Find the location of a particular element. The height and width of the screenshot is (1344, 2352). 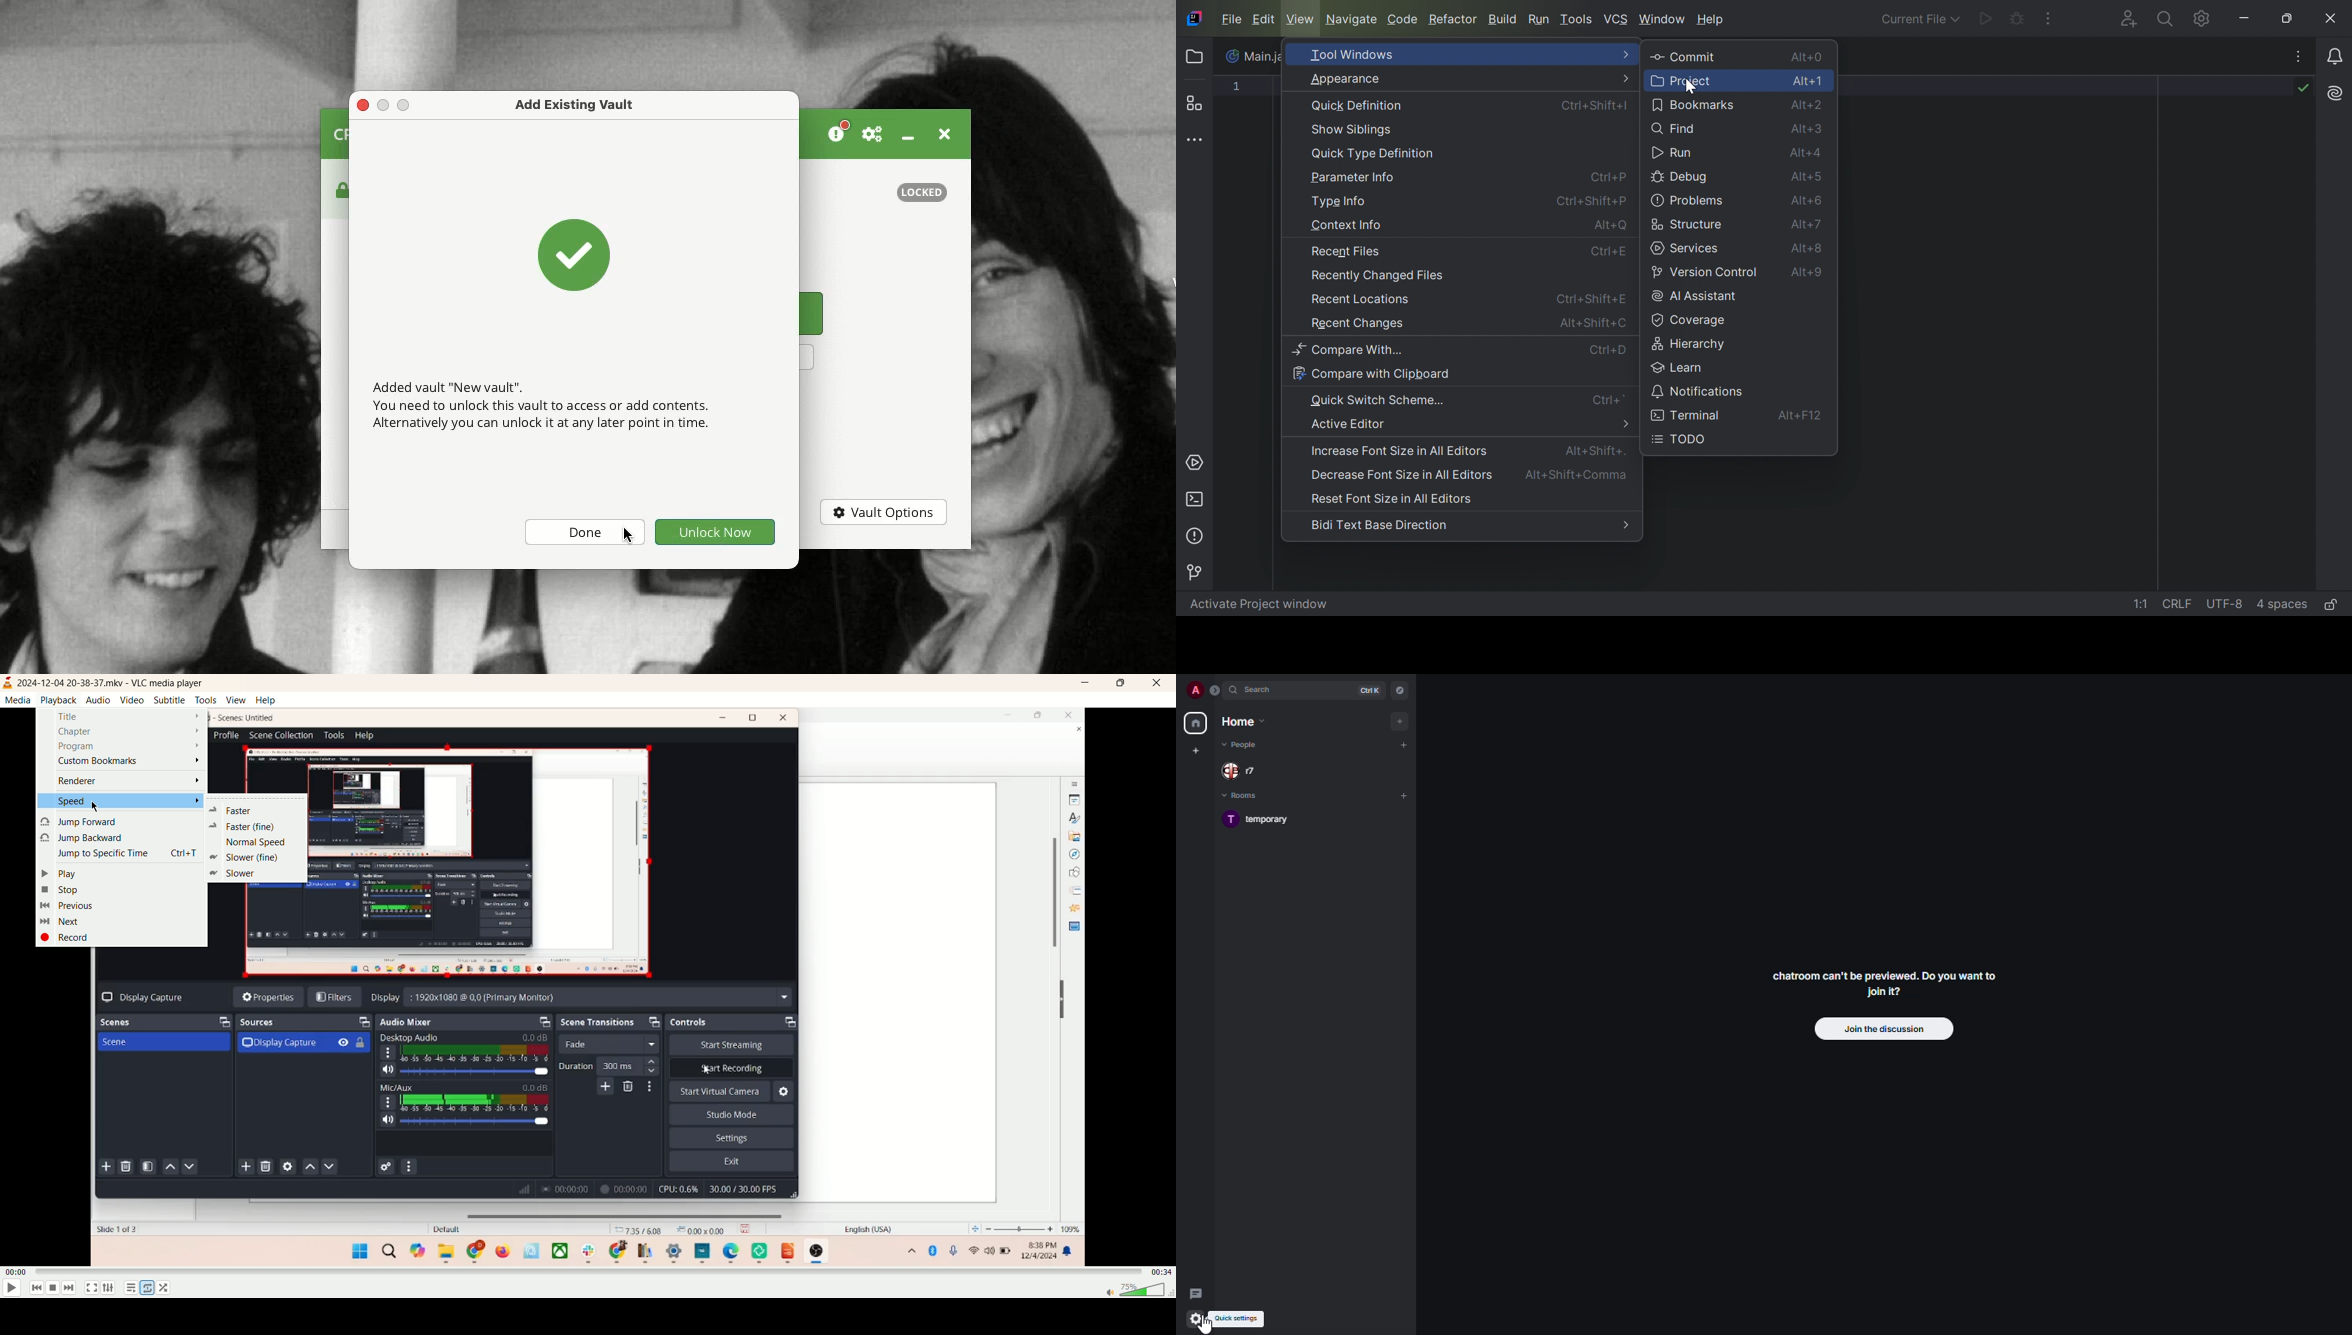

next is located at coordinates (75, 1290).